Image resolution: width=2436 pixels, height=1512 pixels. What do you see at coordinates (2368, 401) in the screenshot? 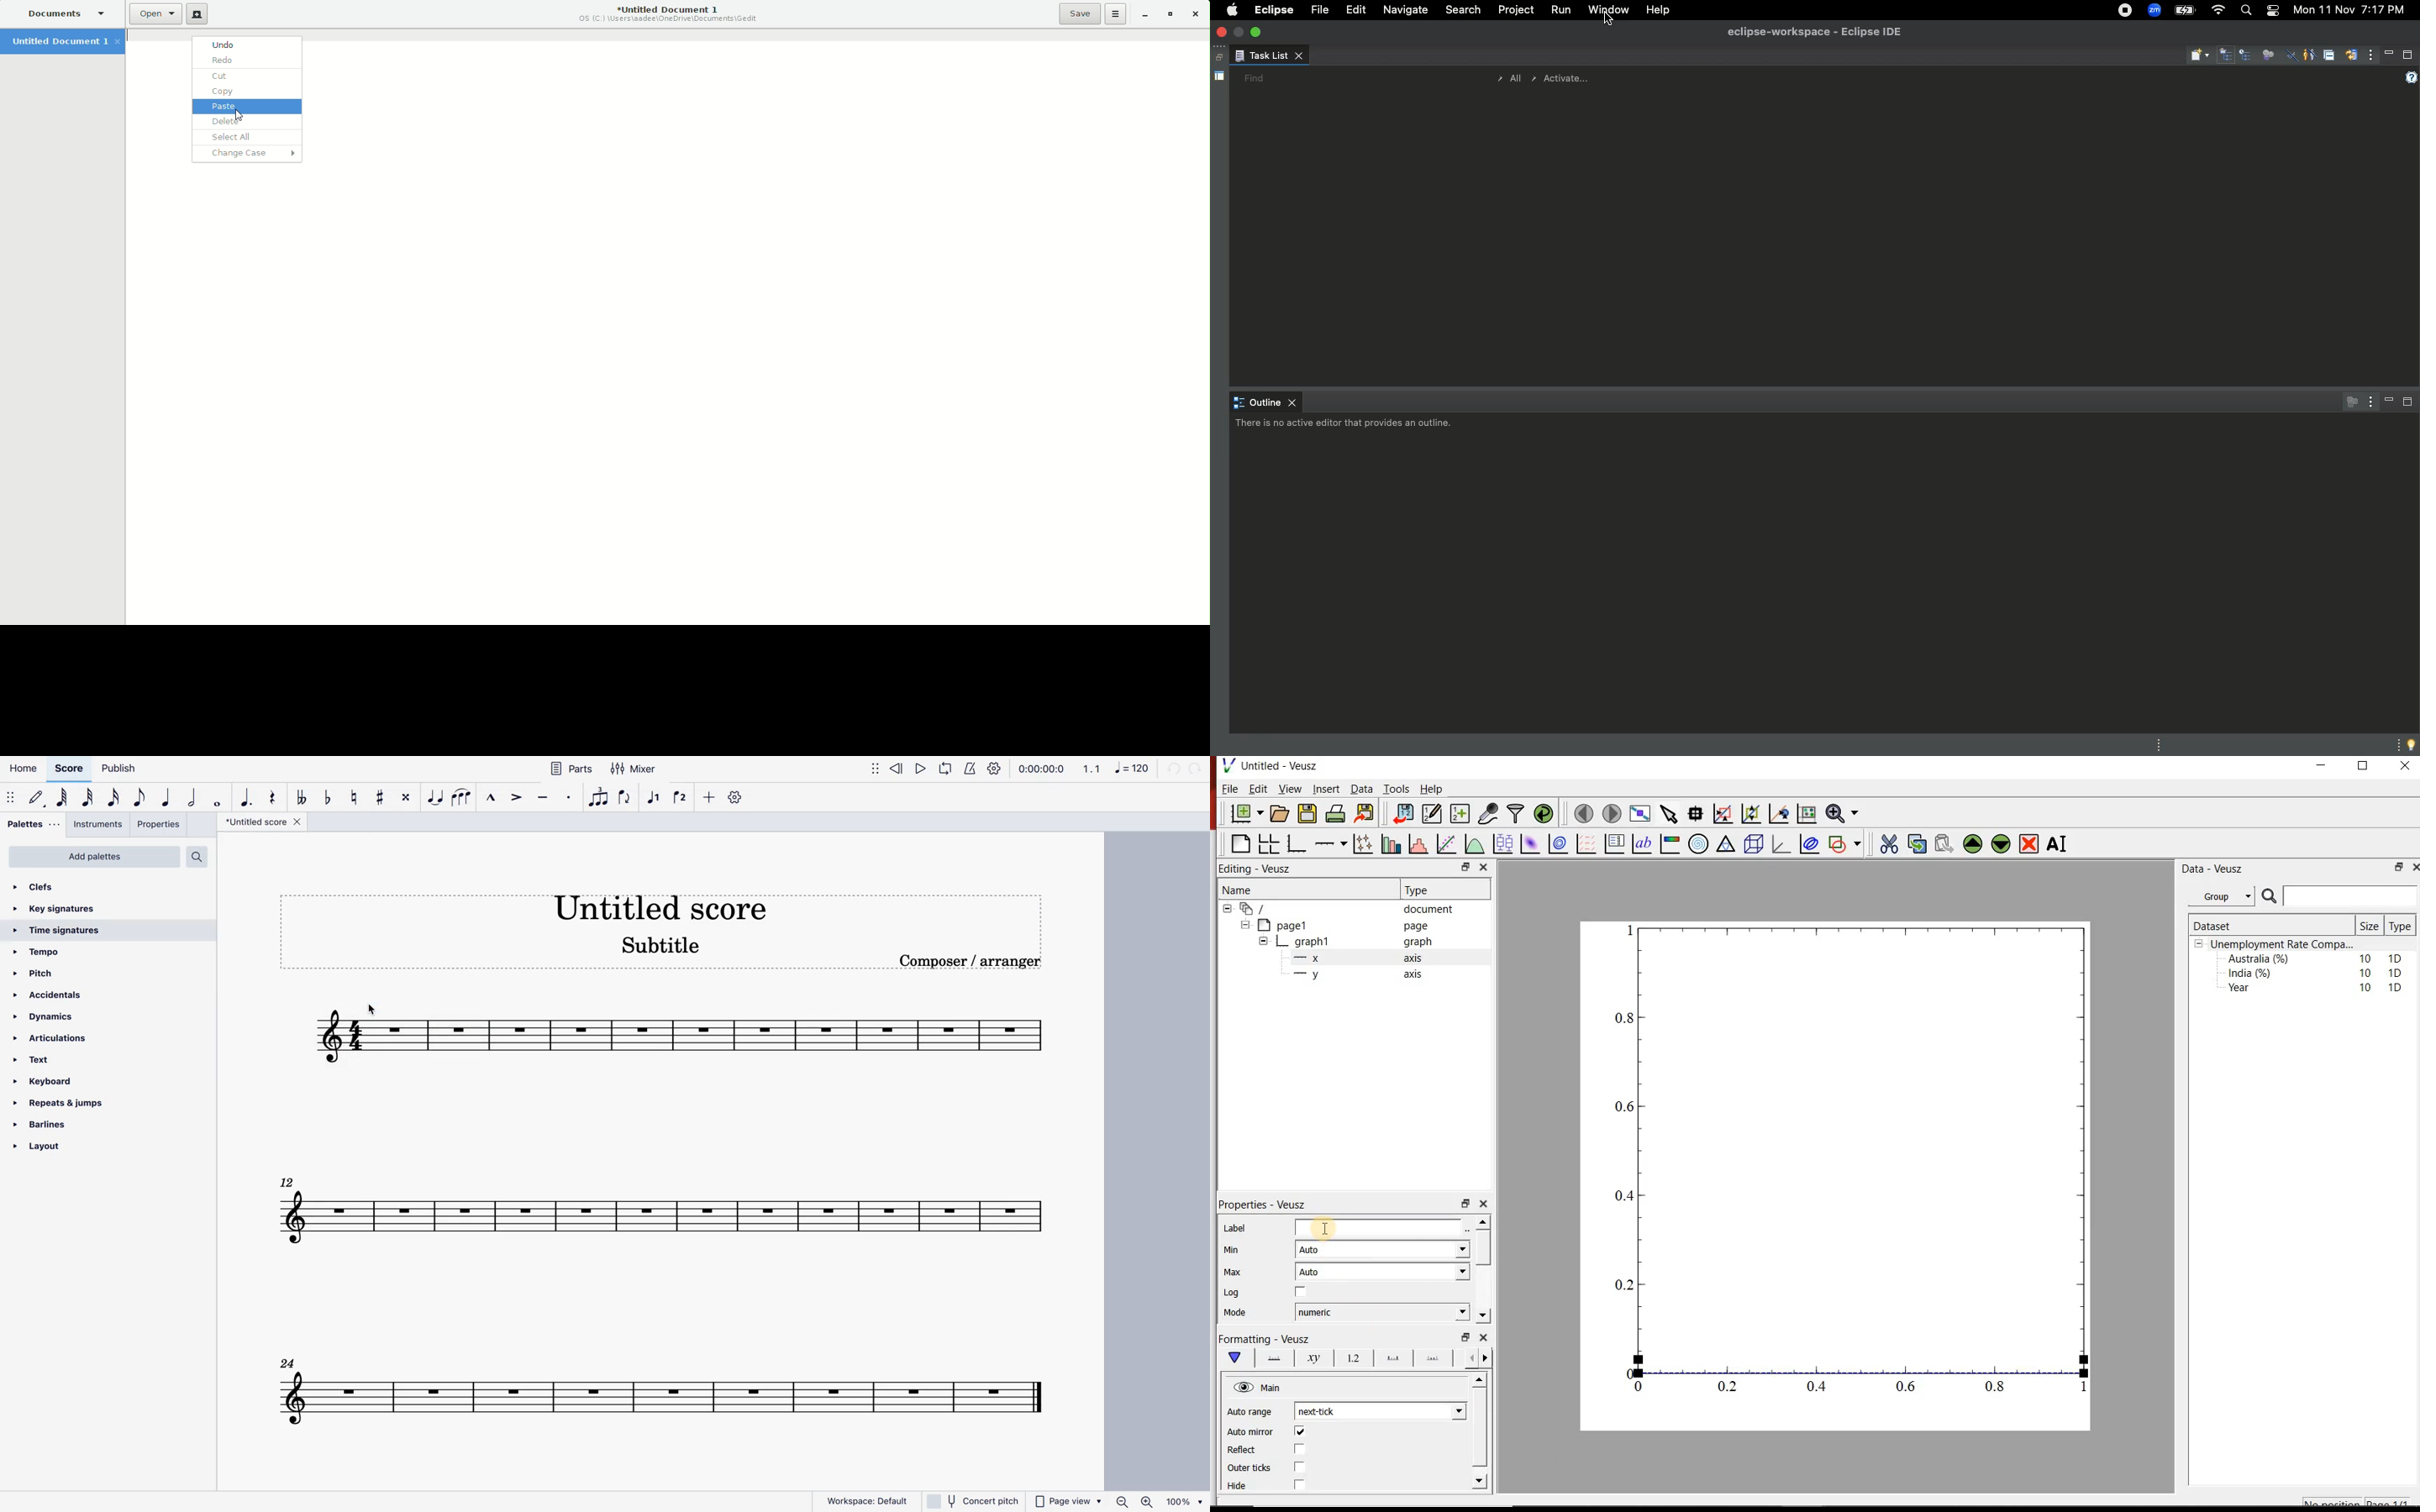
I see `View menu` at bounding box center [2368, 401].